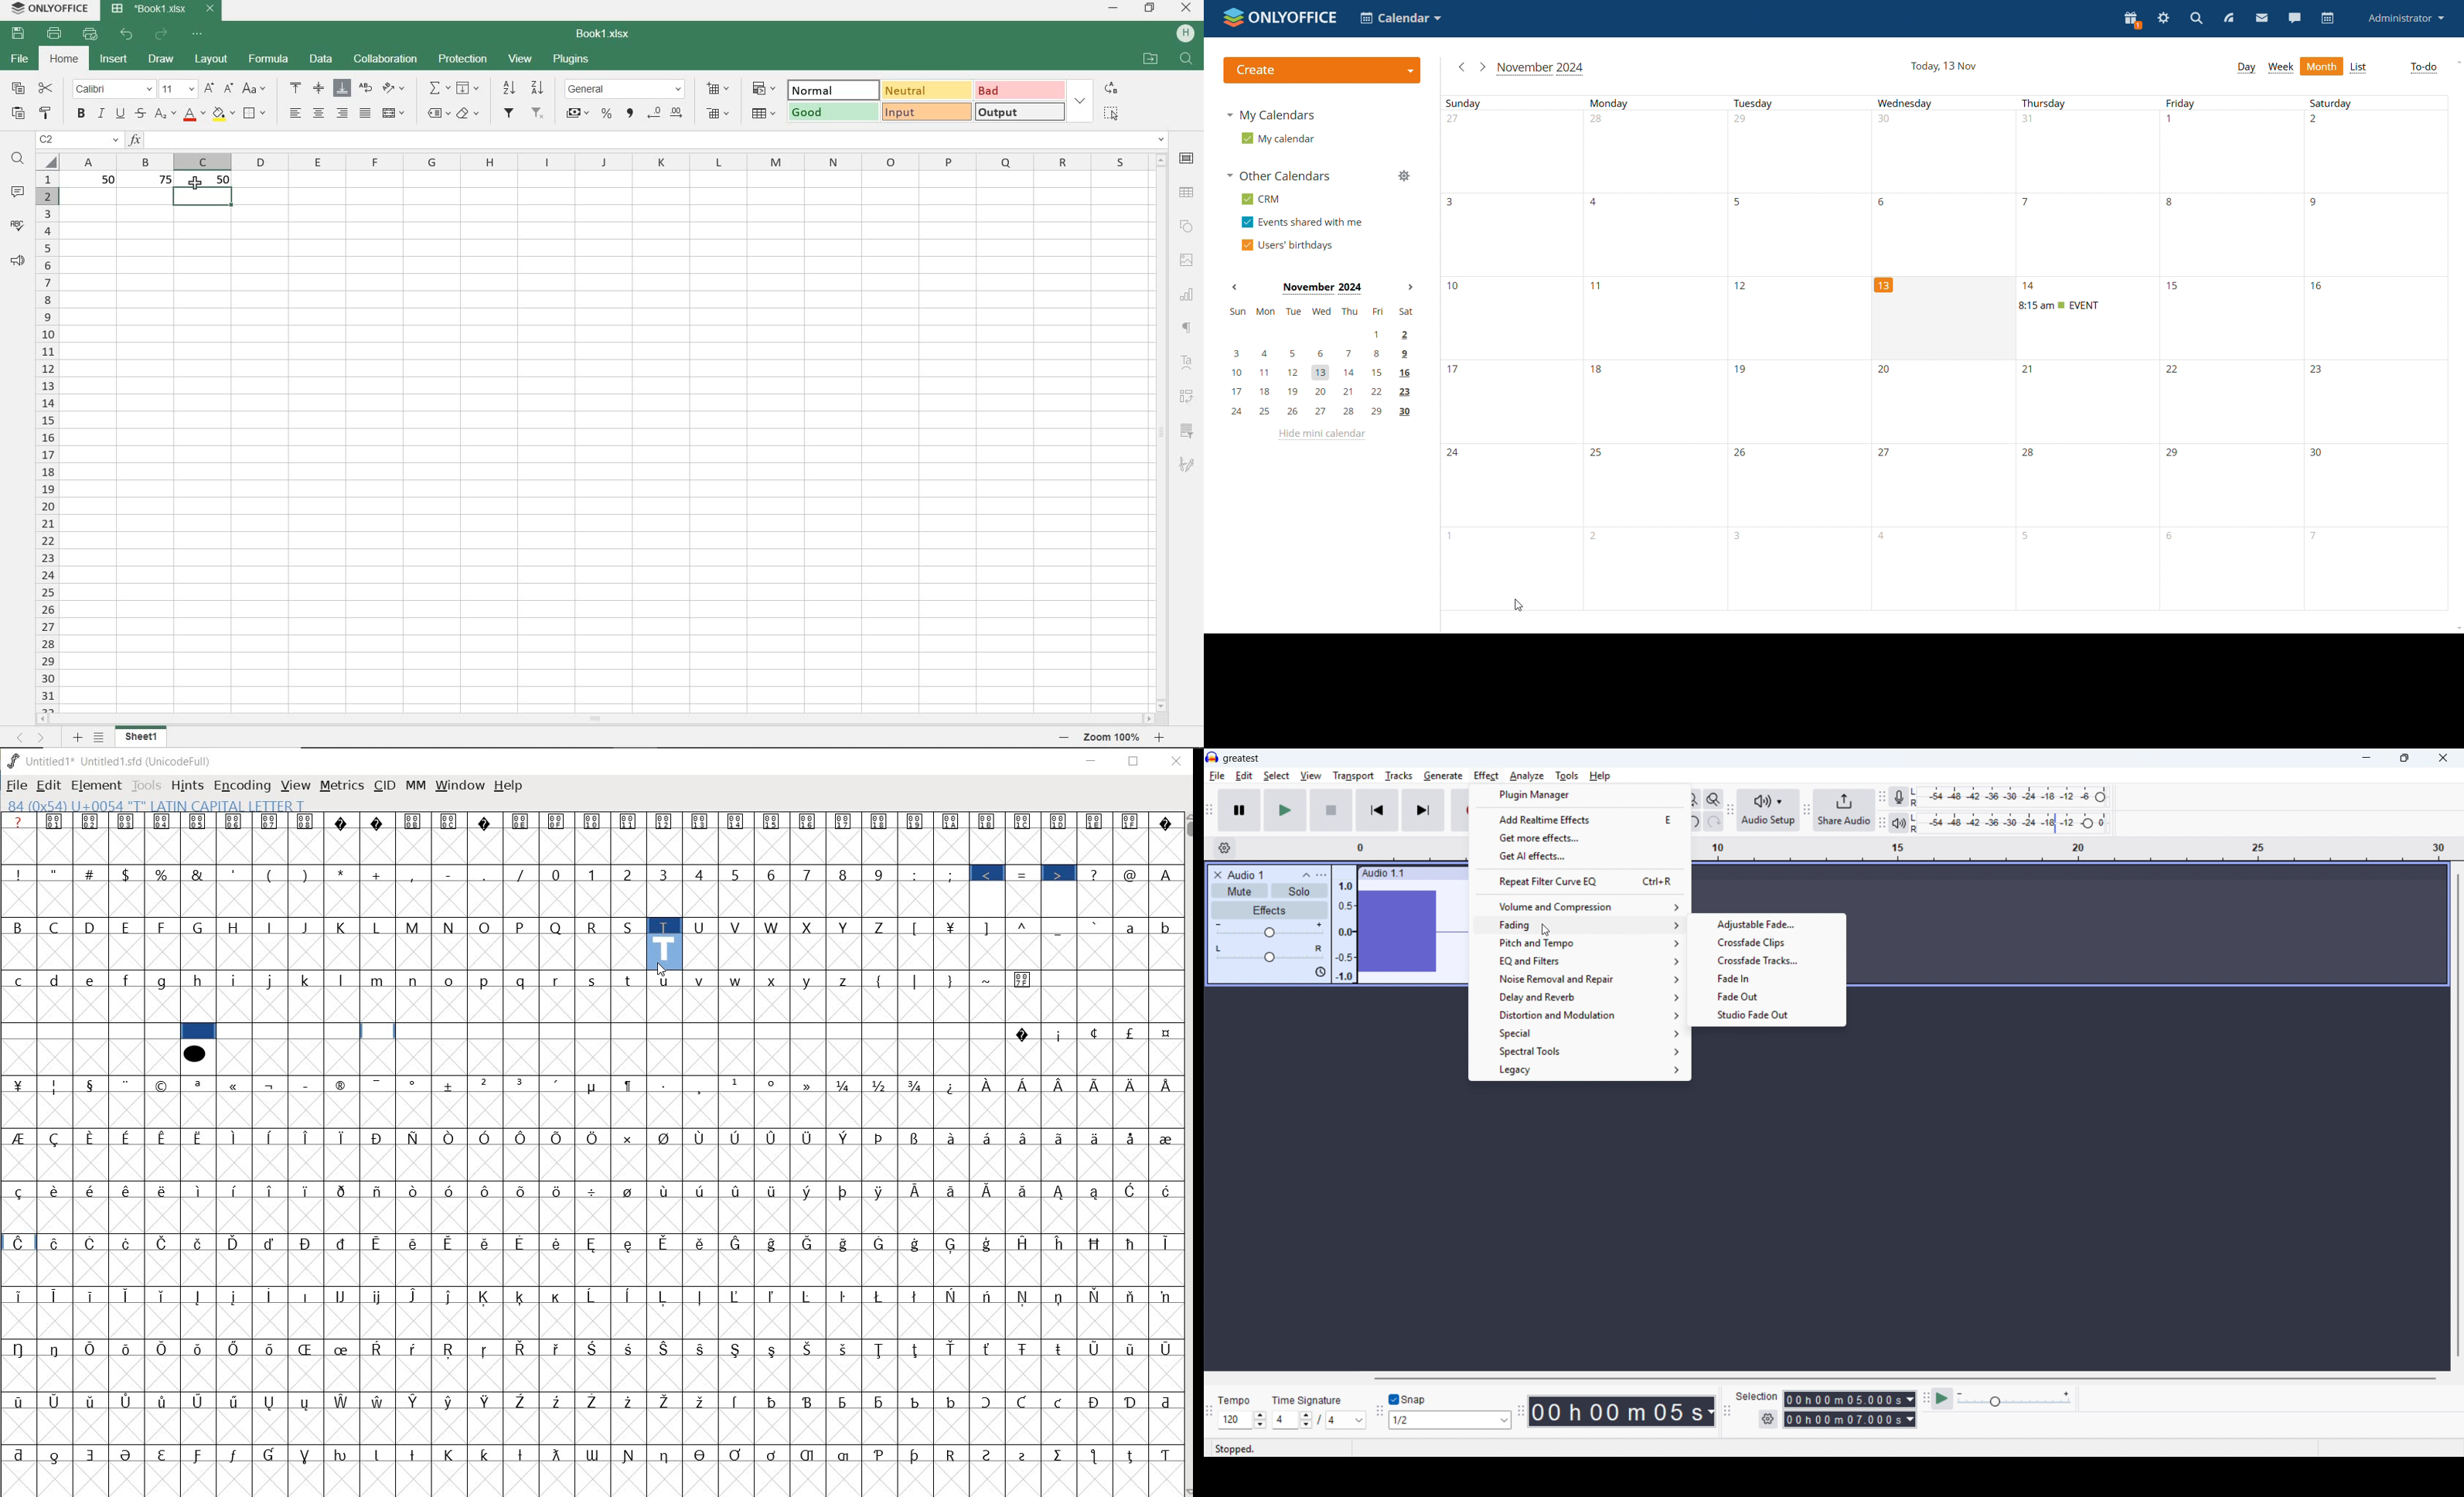 The width and height of the screenshot is (2464, 1512). I want to click on Symbol, so click(952, 926).